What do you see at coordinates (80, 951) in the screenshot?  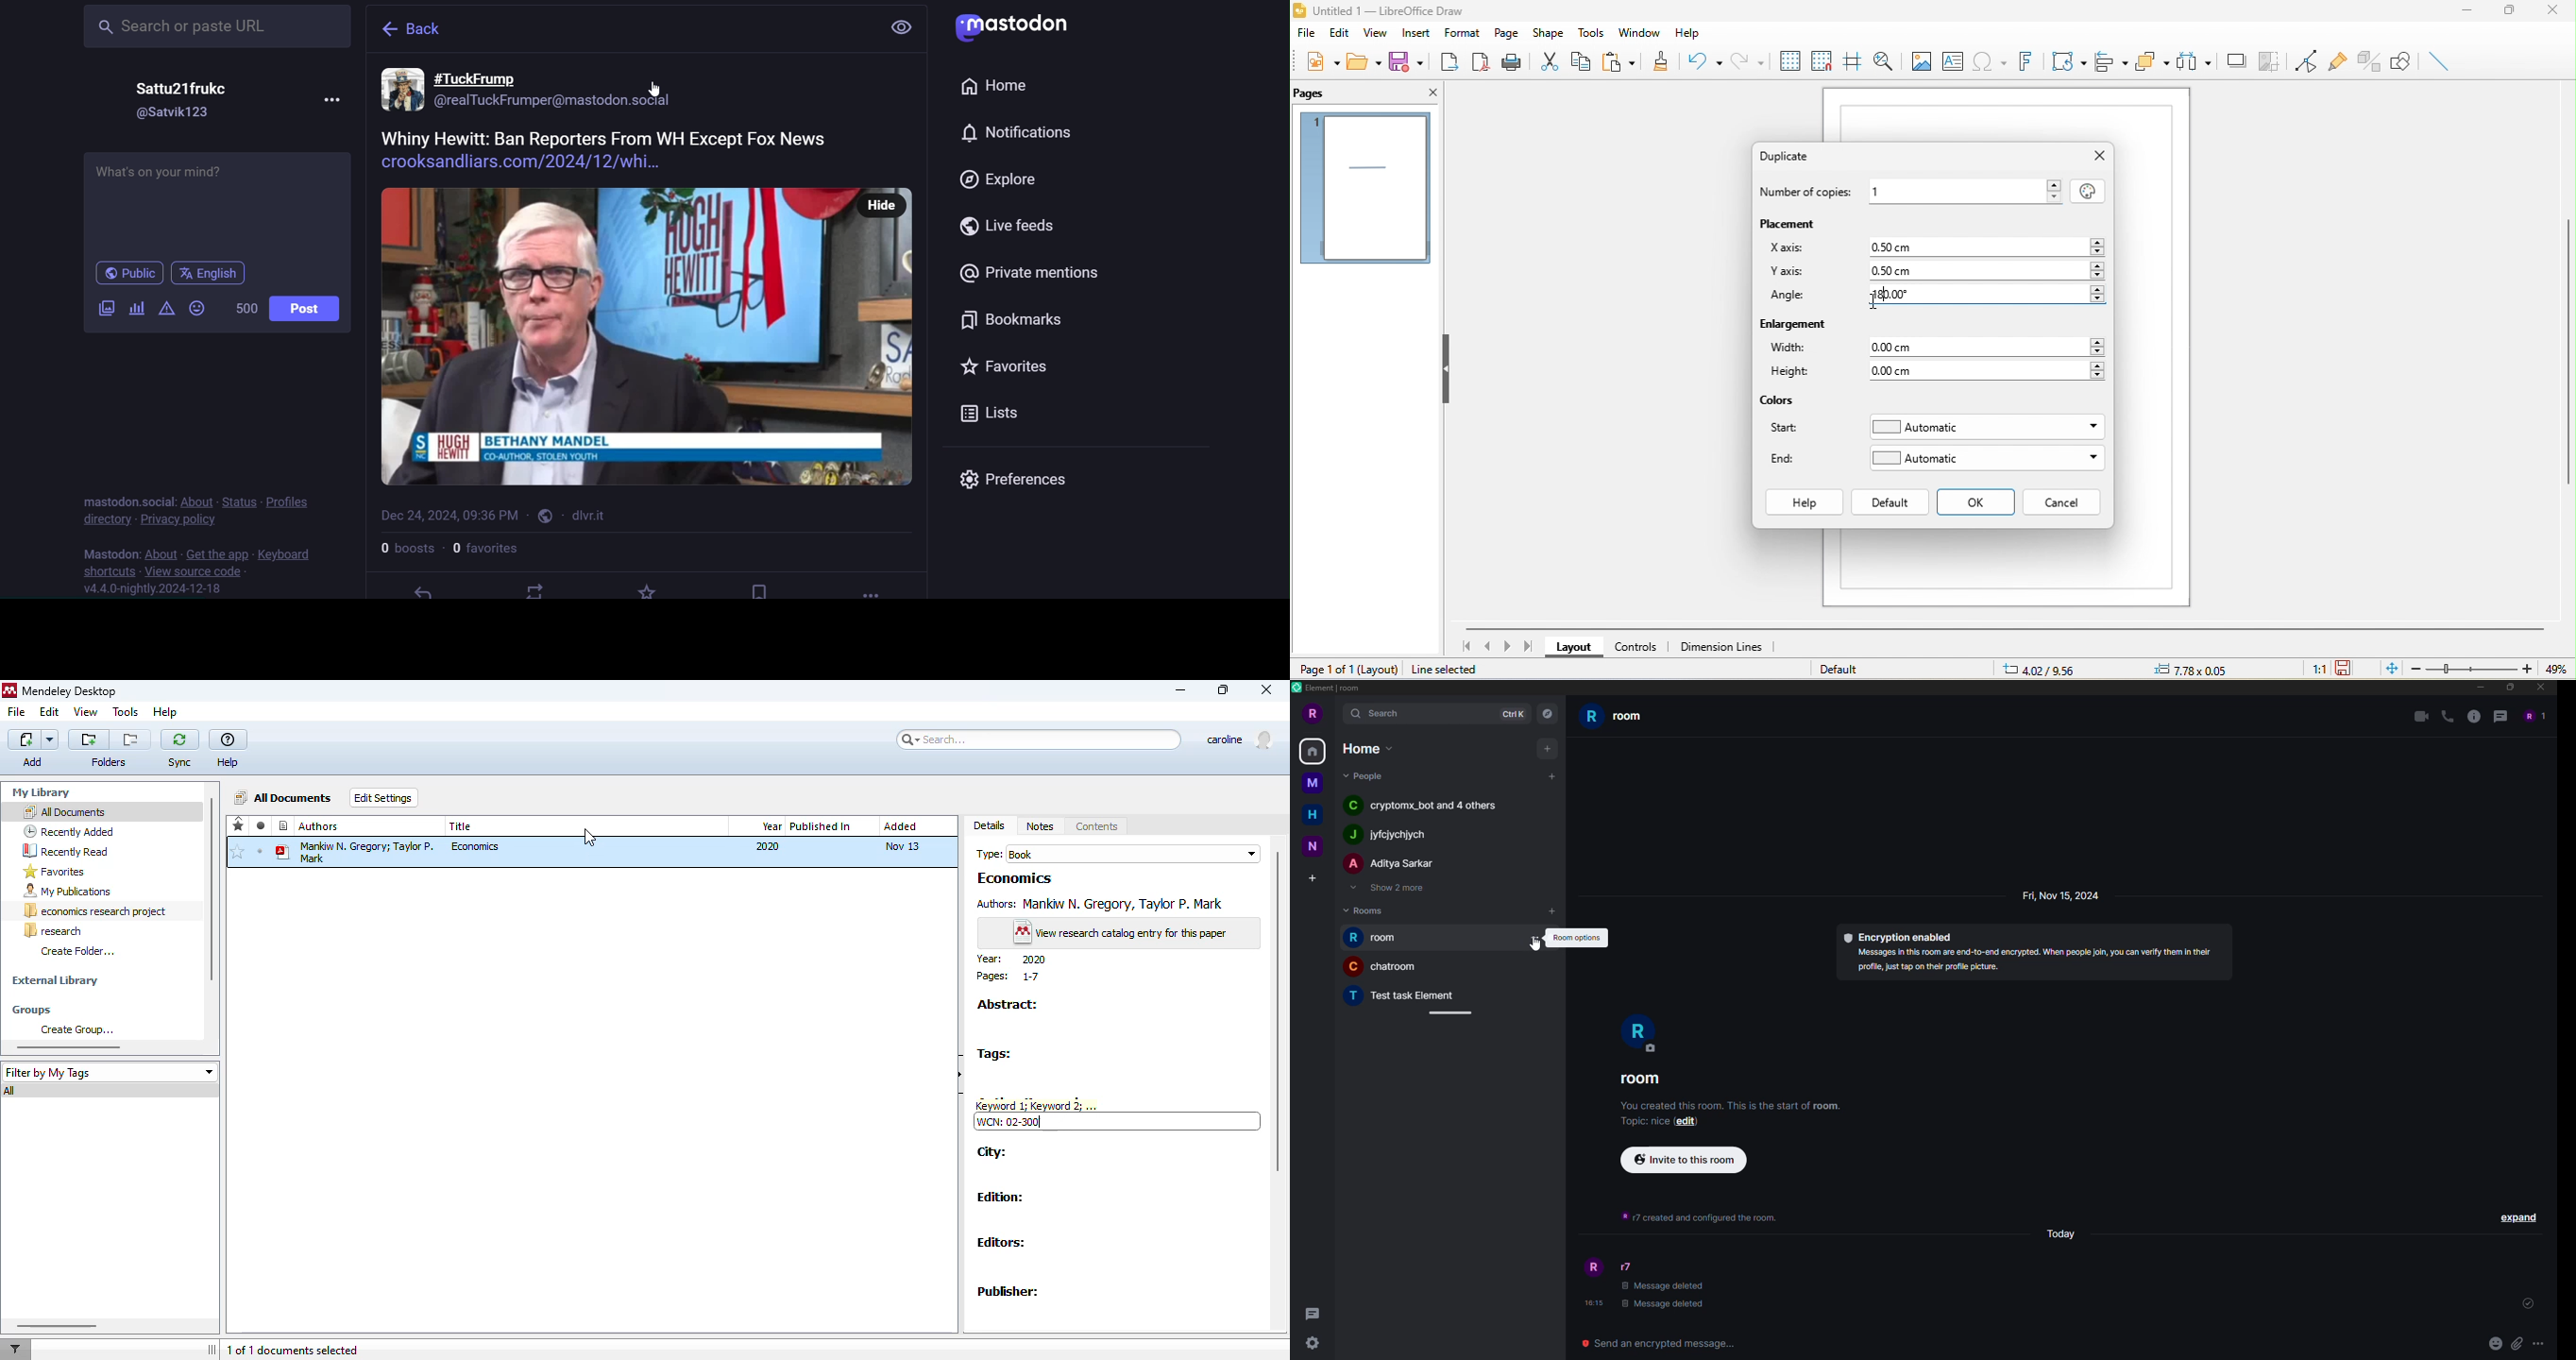 I see `create folder` at bounding box center [80, 951].